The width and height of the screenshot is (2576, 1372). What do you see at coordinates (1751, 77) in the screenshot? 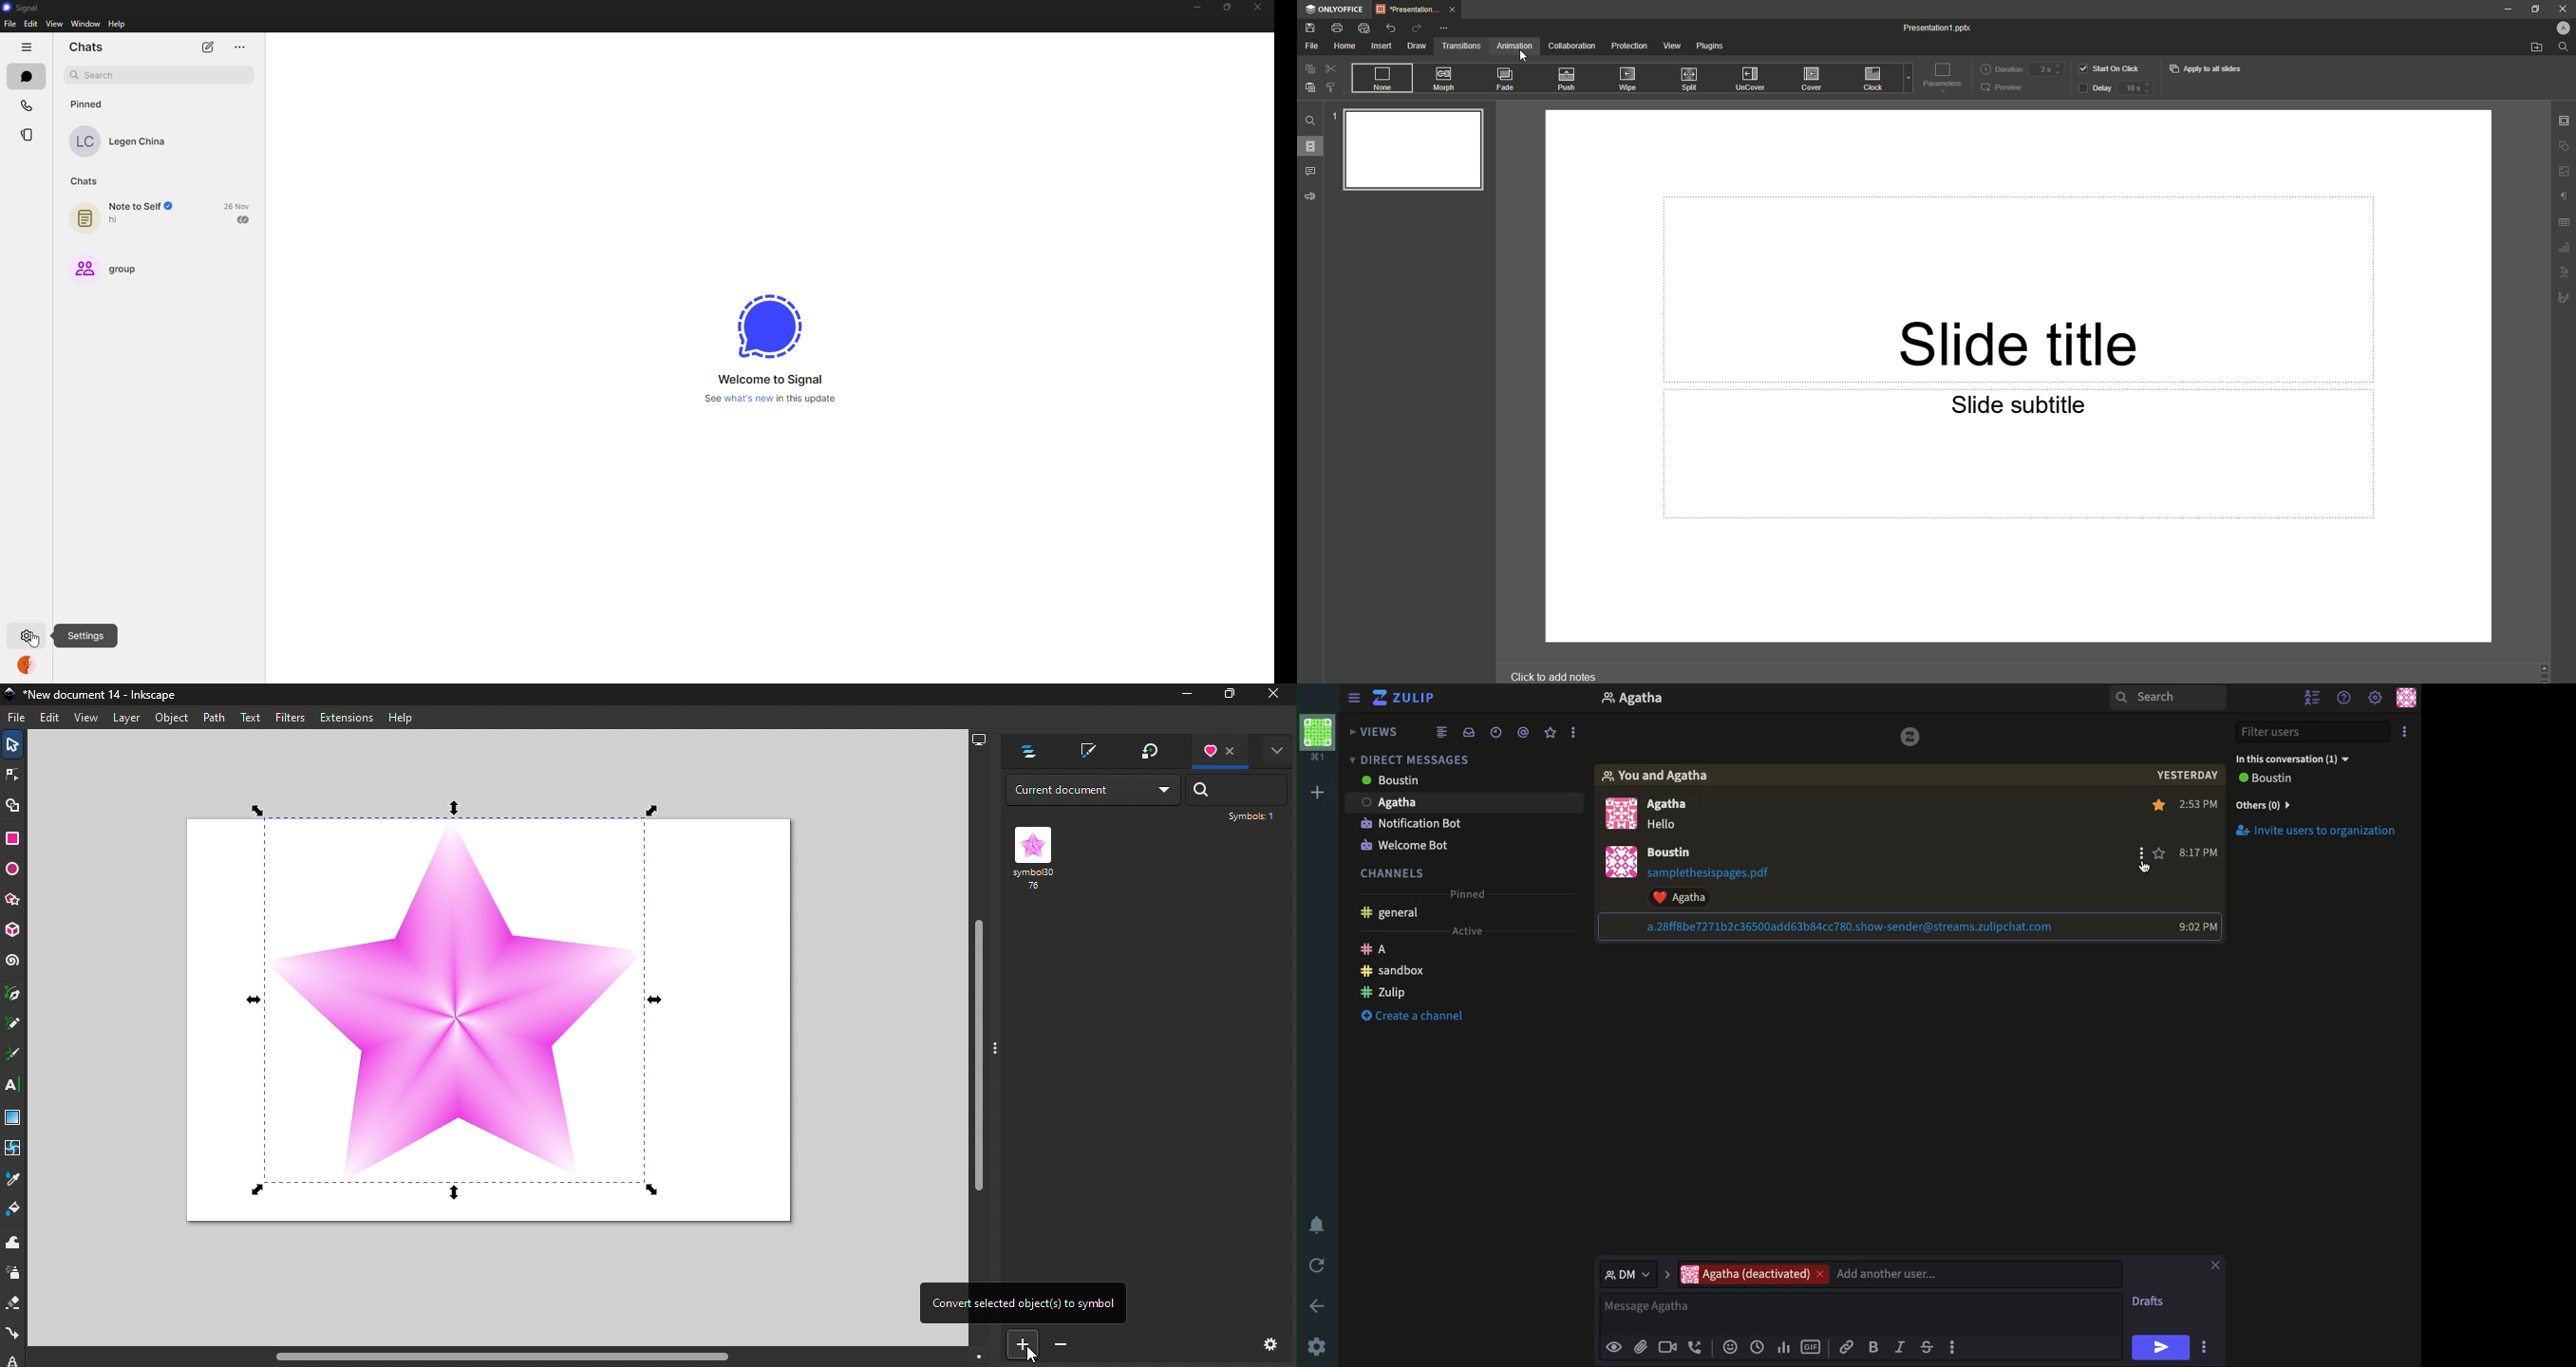
I see `UnCover` at bounding box center [1751, 77].